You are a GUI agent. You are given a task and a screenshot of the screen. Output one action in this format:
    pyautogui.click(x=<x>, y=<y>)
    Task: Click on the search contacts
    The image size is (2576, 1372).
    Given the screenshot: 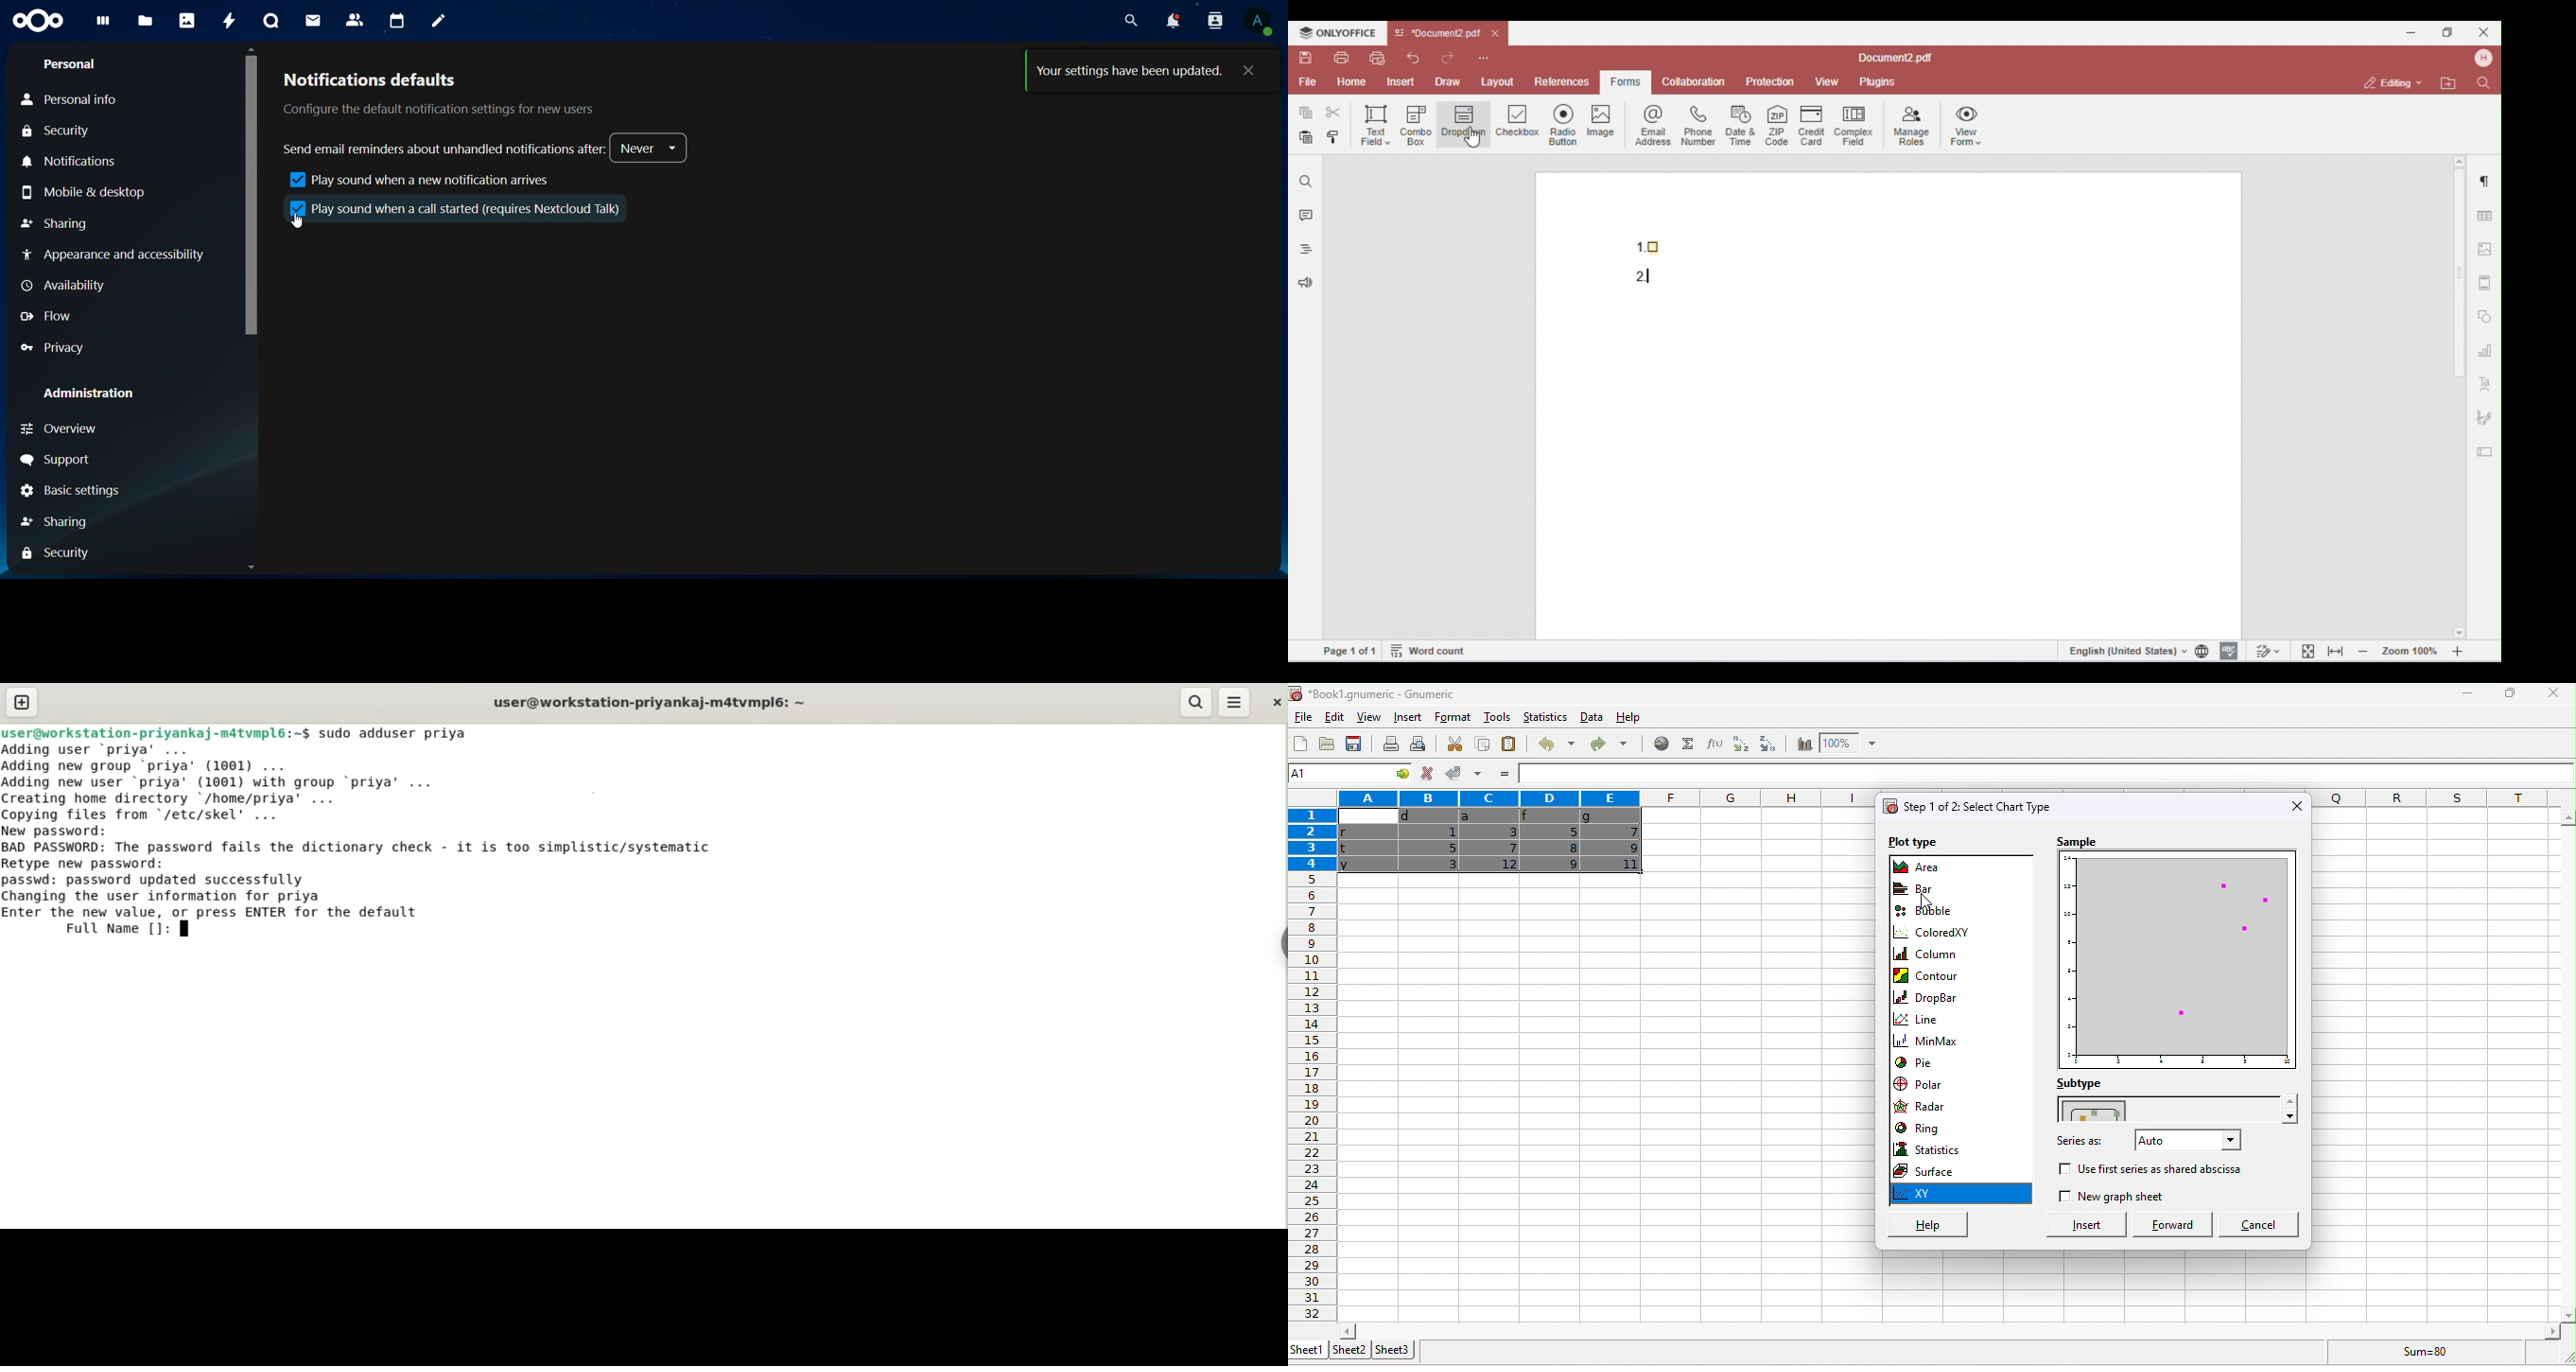 What is the action you would take?
    pyautogui.click(x=1216, y=21)
    